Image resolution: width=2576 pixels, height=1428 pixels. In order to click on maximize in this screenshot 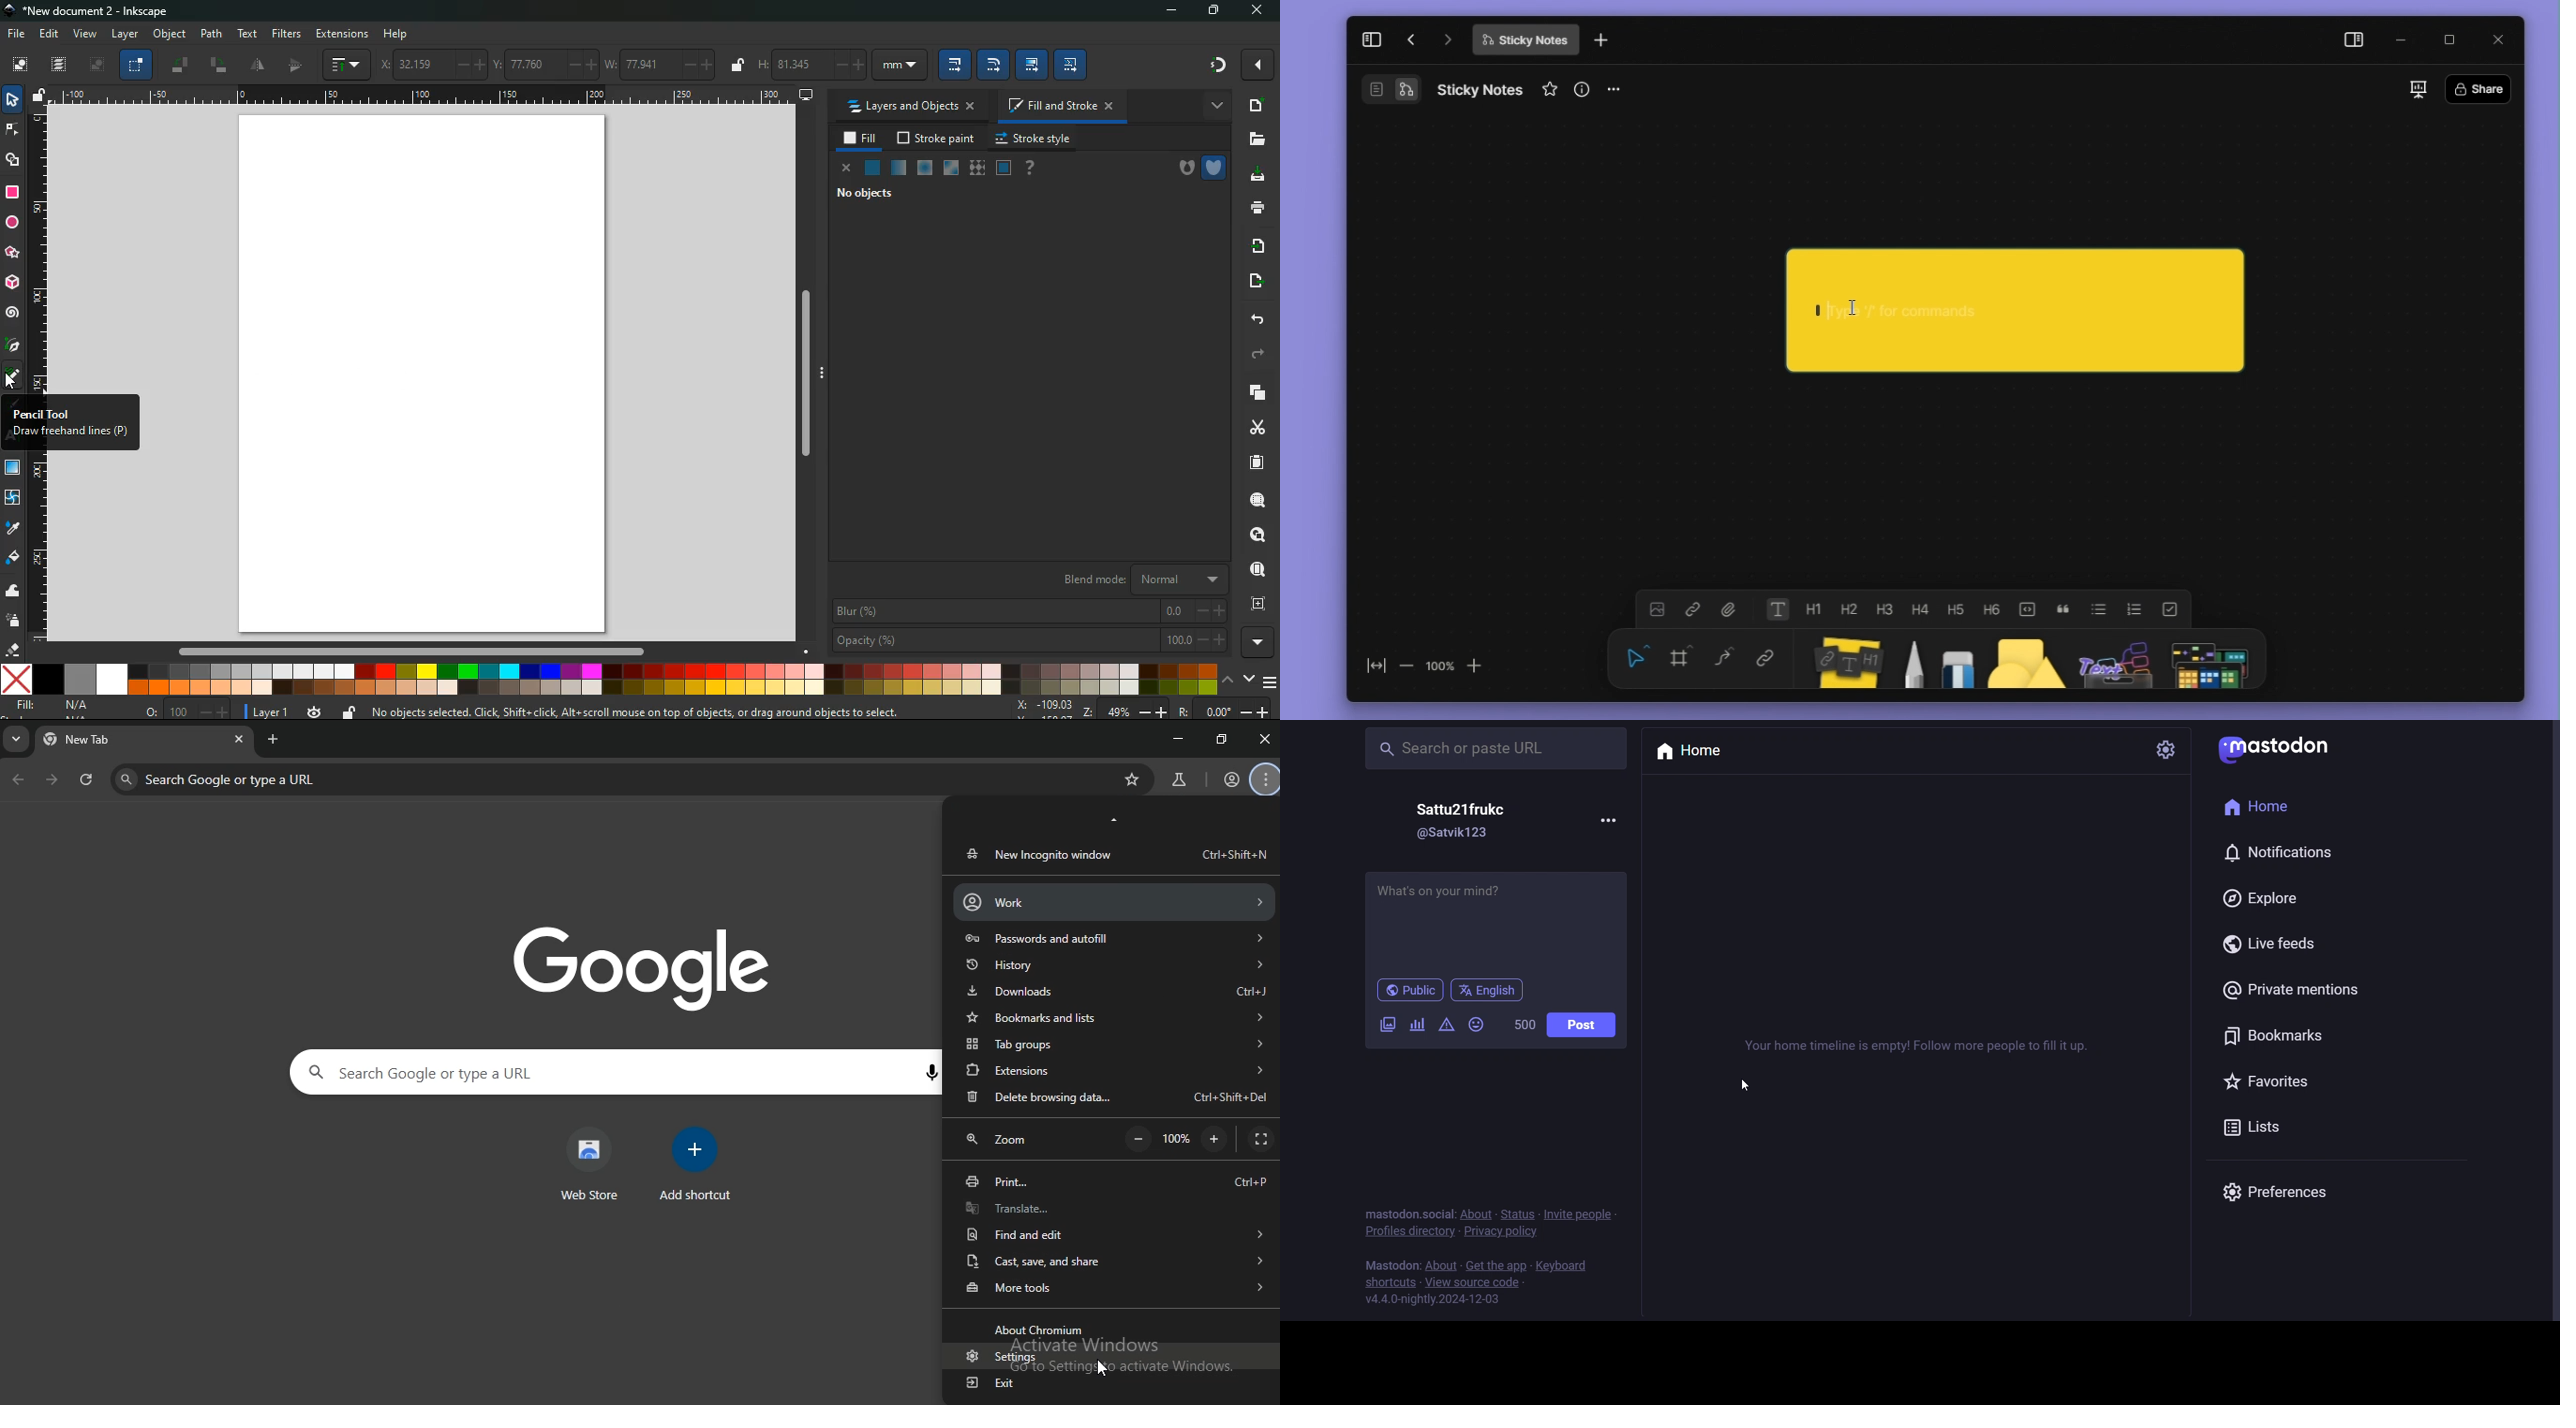, I will do `click(1209, 10)`.